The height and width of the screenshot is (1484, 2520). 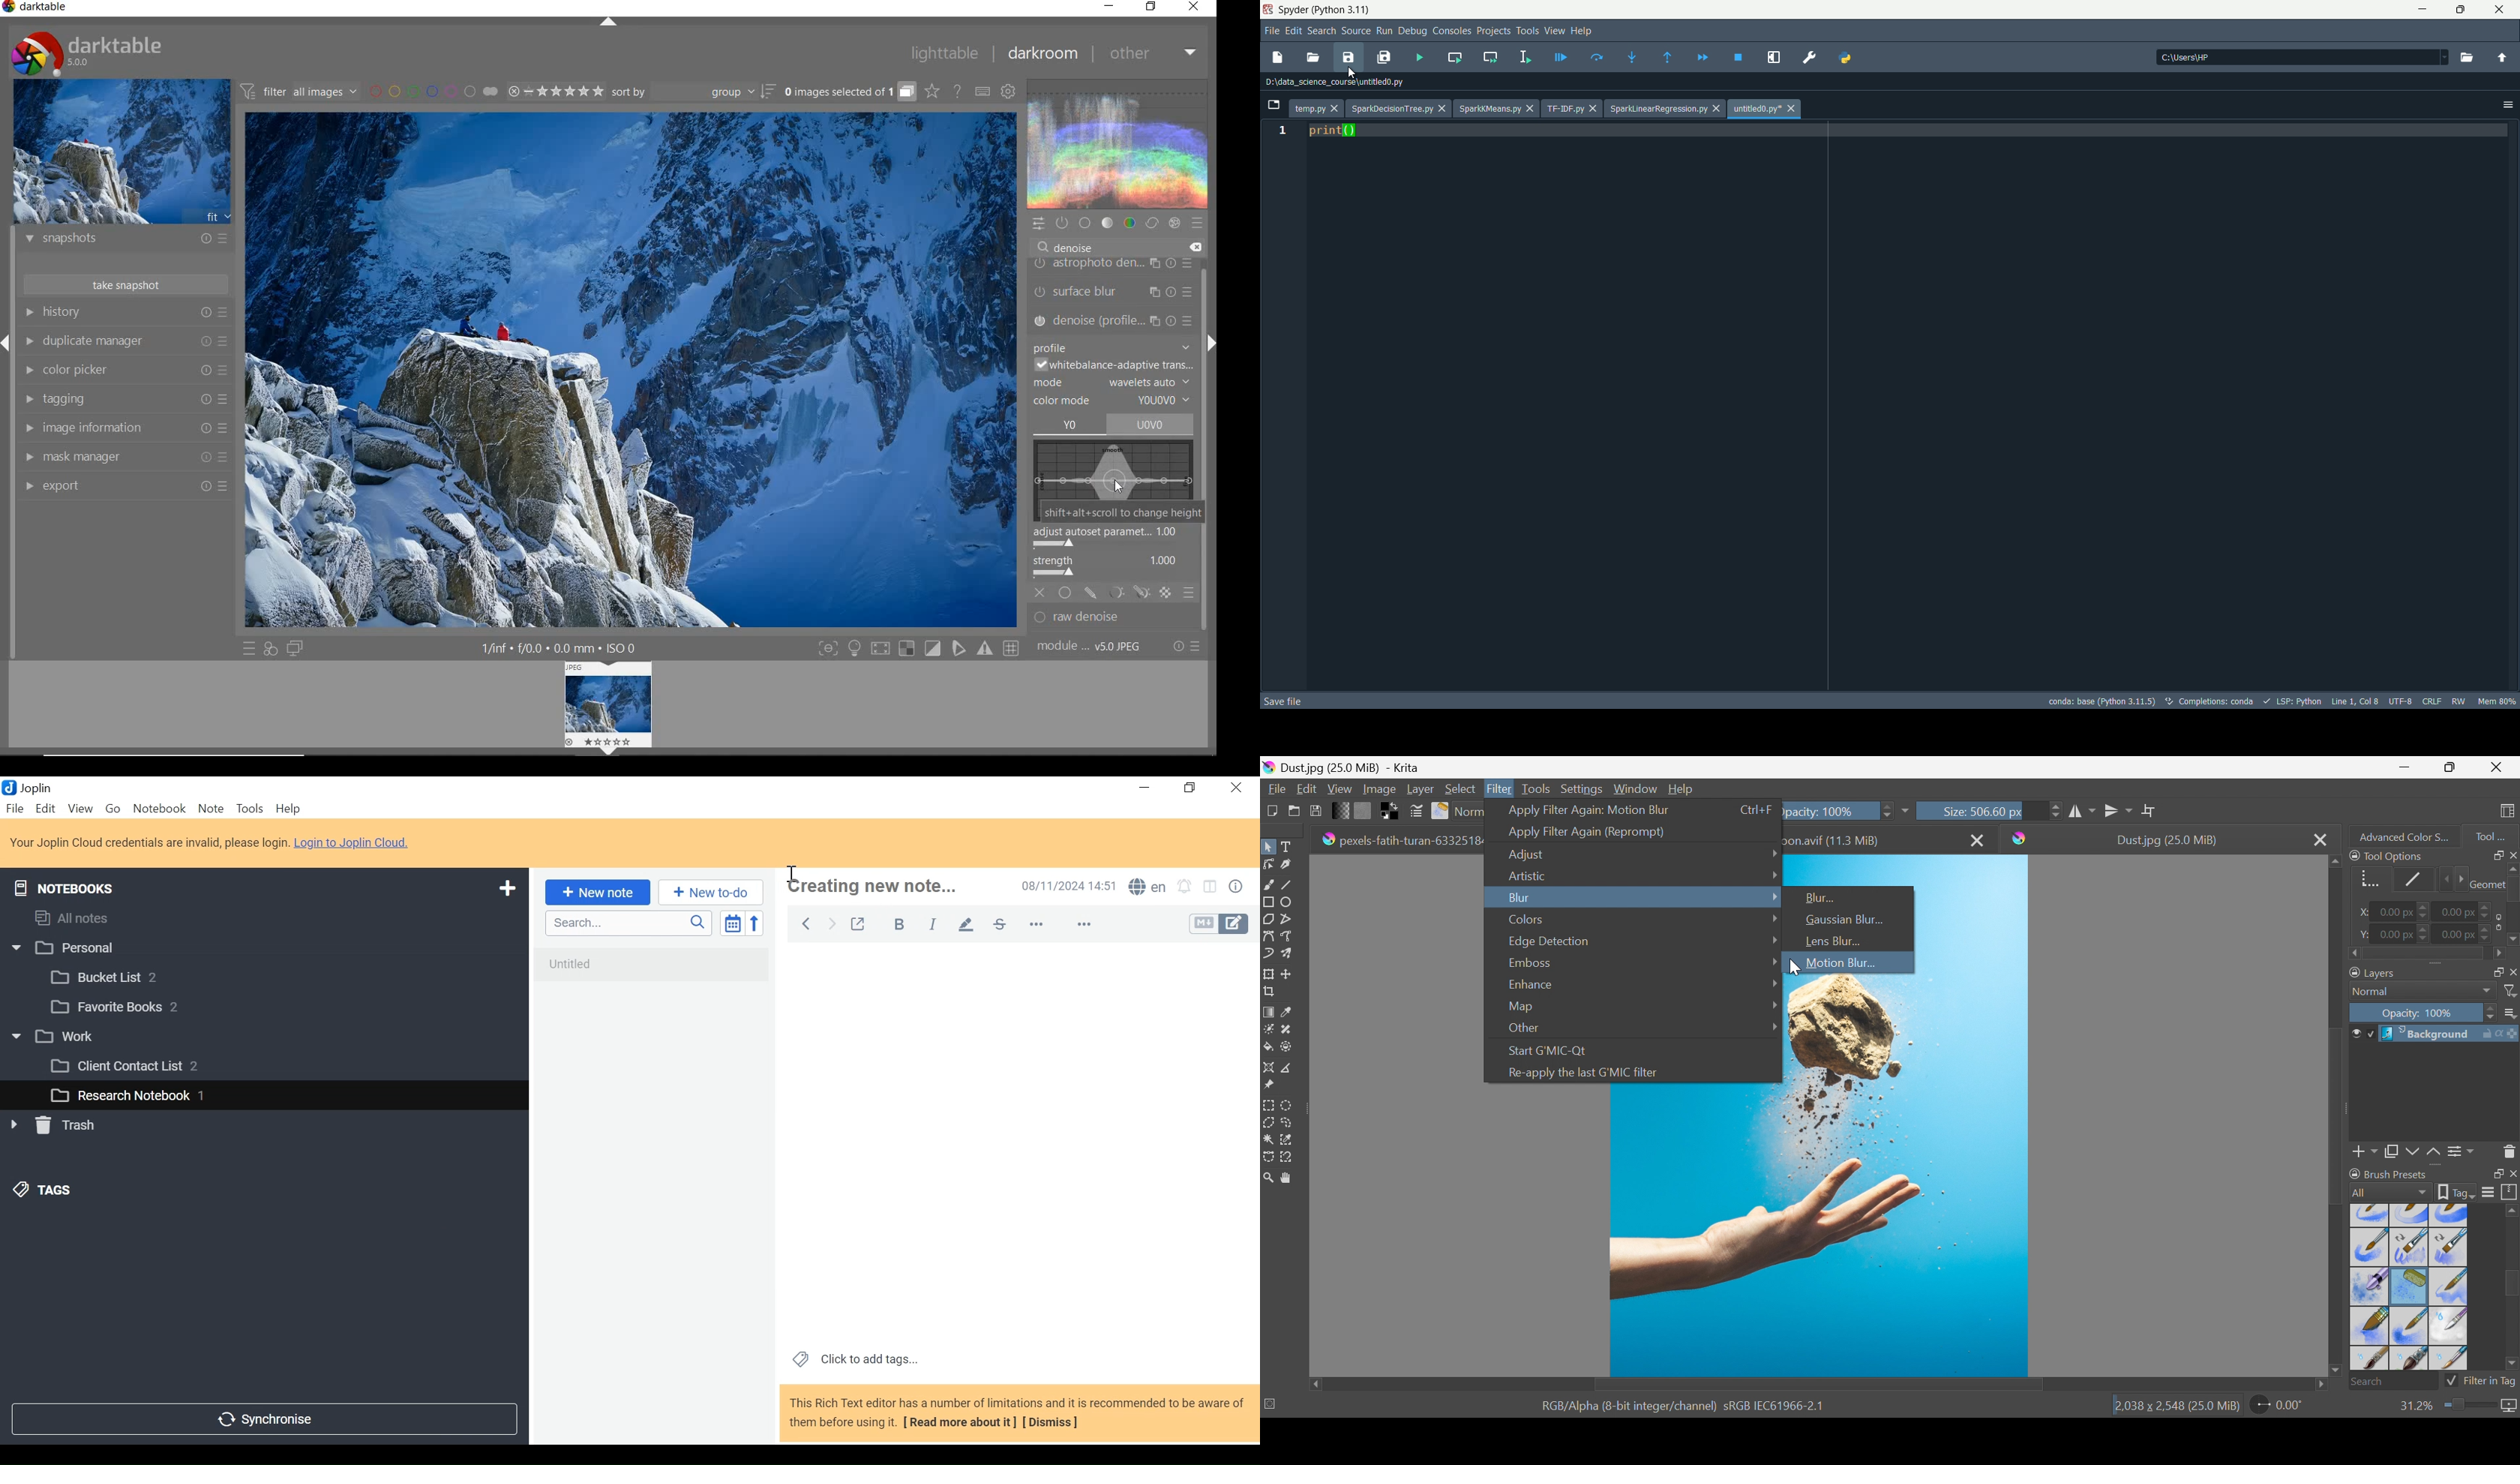 What do you see at coordinates (1322, 32) in the screenshot?
I see `Search` at bounding box center [1322, 32].